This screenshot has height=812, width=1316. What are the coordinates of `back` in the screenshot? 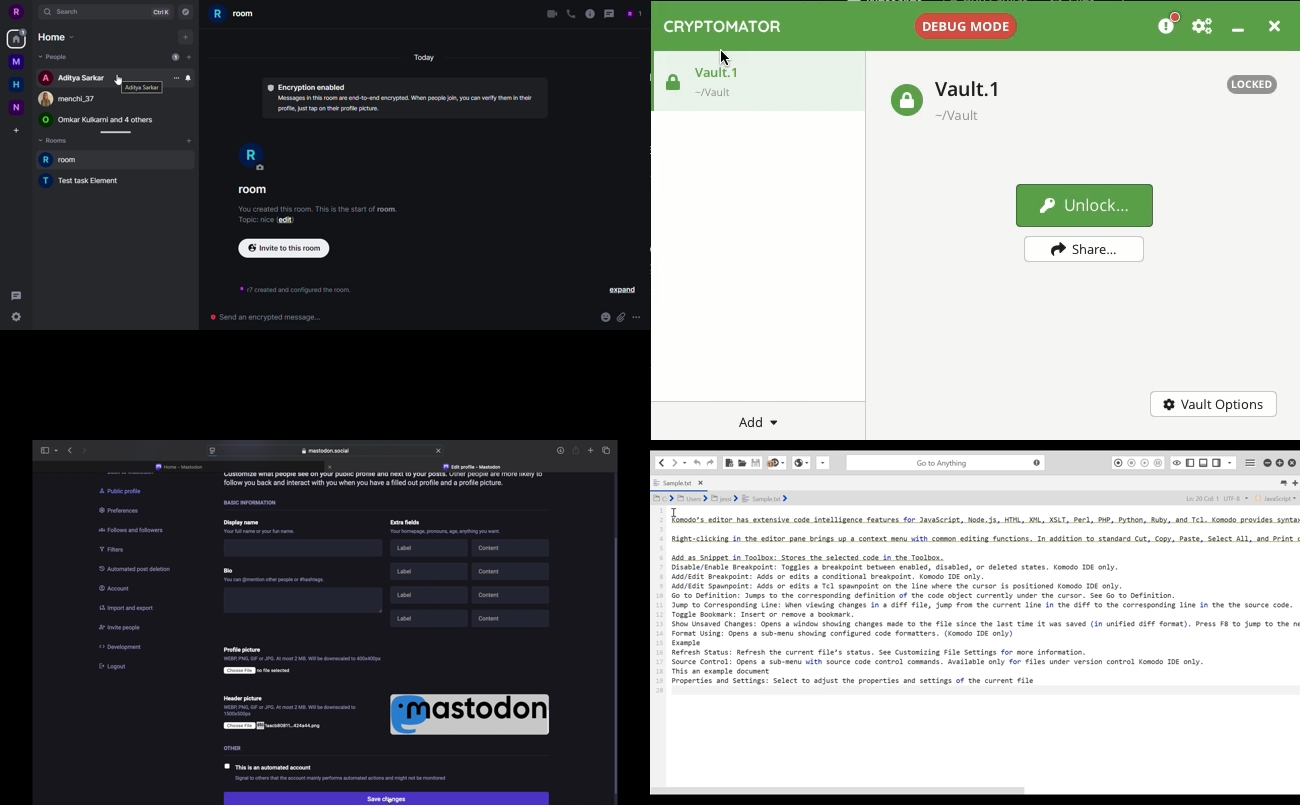 It's located at (70, 450).